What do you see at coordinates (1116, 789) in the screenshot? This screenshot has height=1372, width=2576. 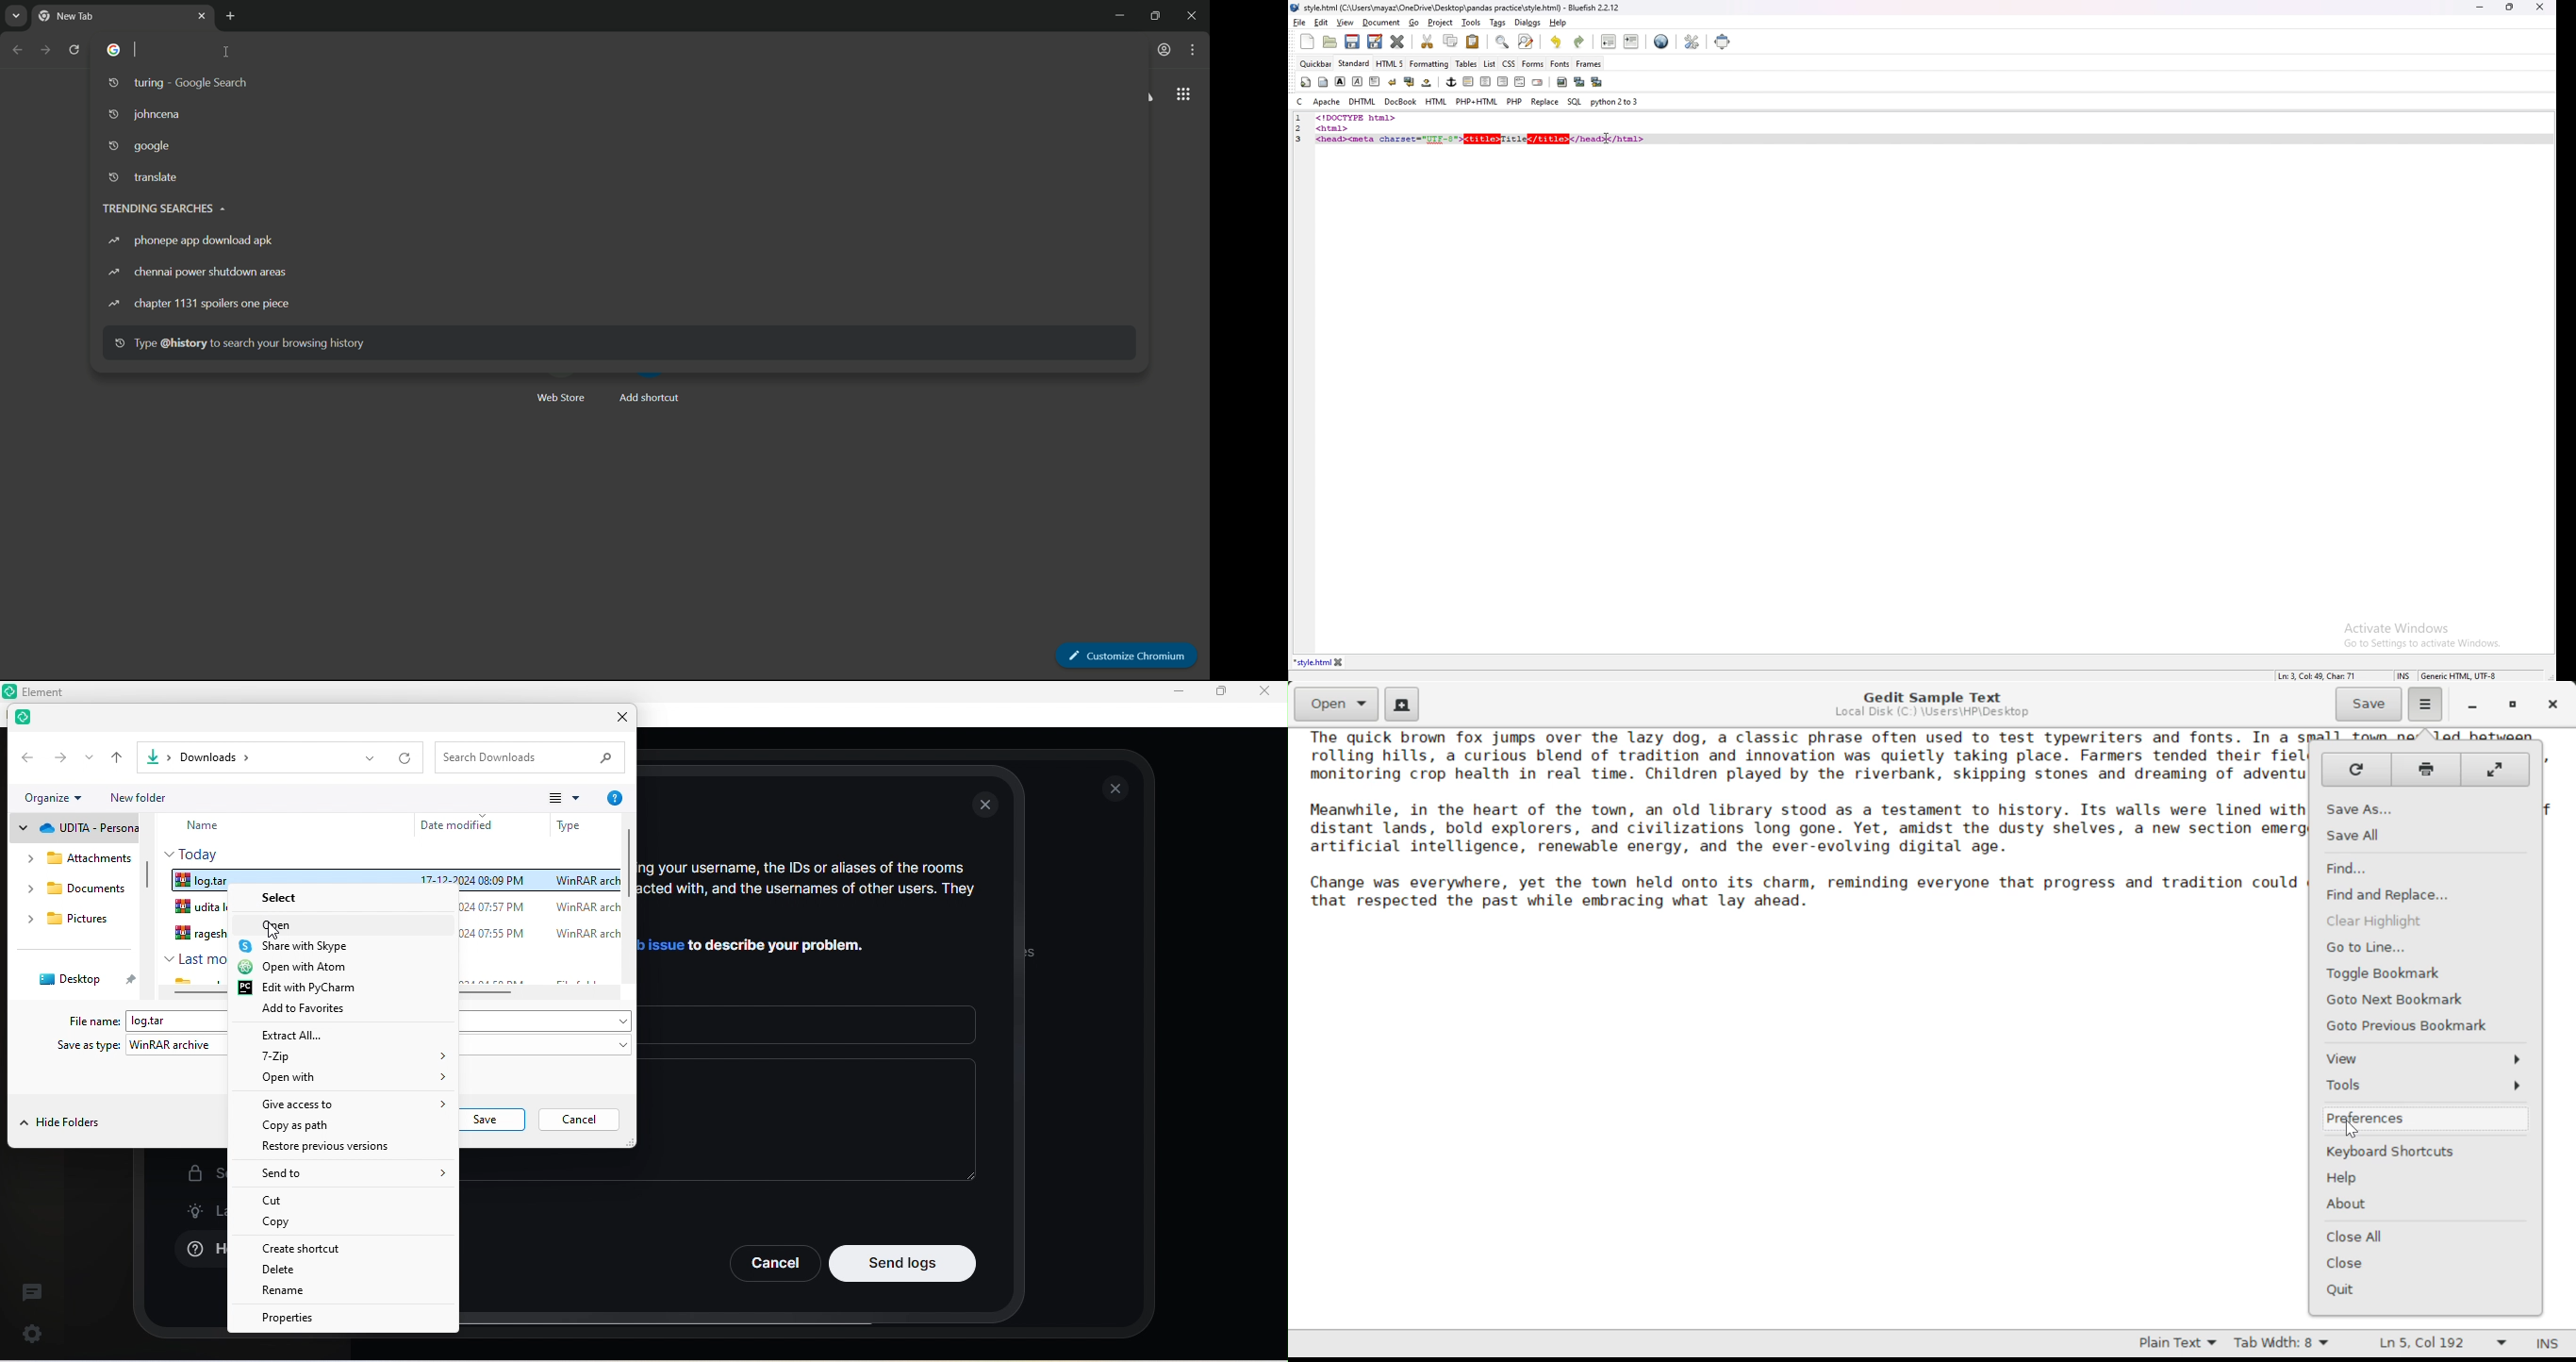 I see `close` at bounding box center [1116, 789].